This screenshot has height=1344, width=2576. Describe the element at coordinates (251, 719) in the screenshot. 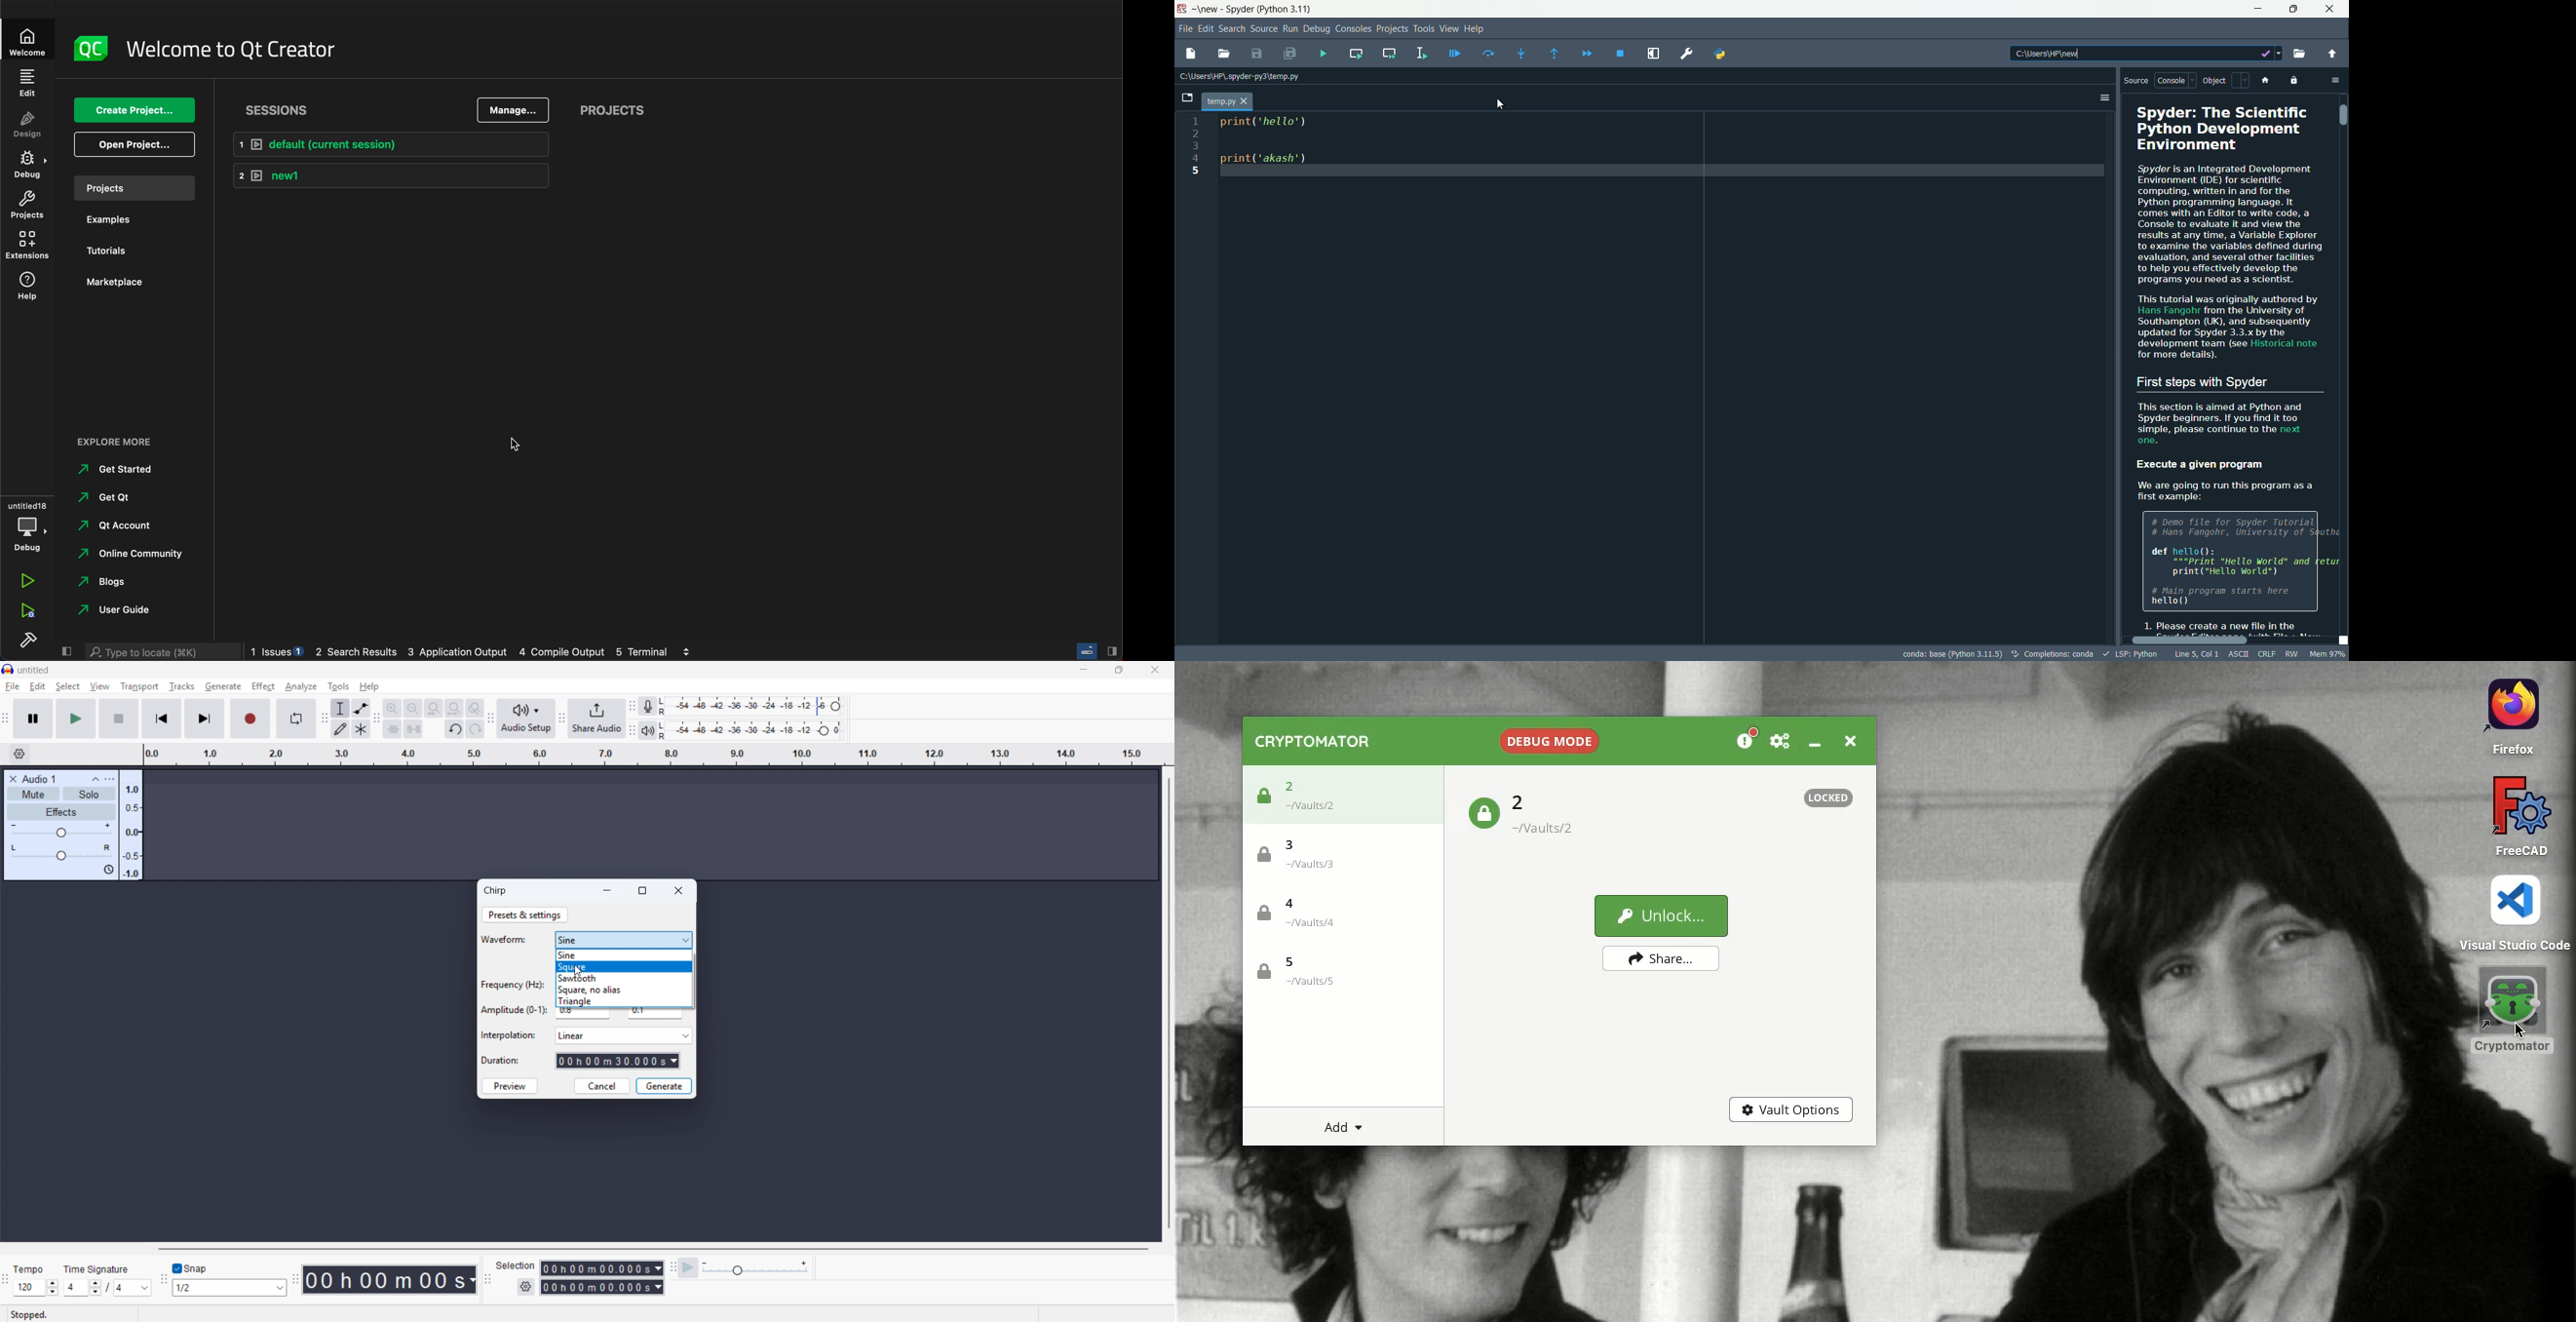

I see `Record ` at that location.